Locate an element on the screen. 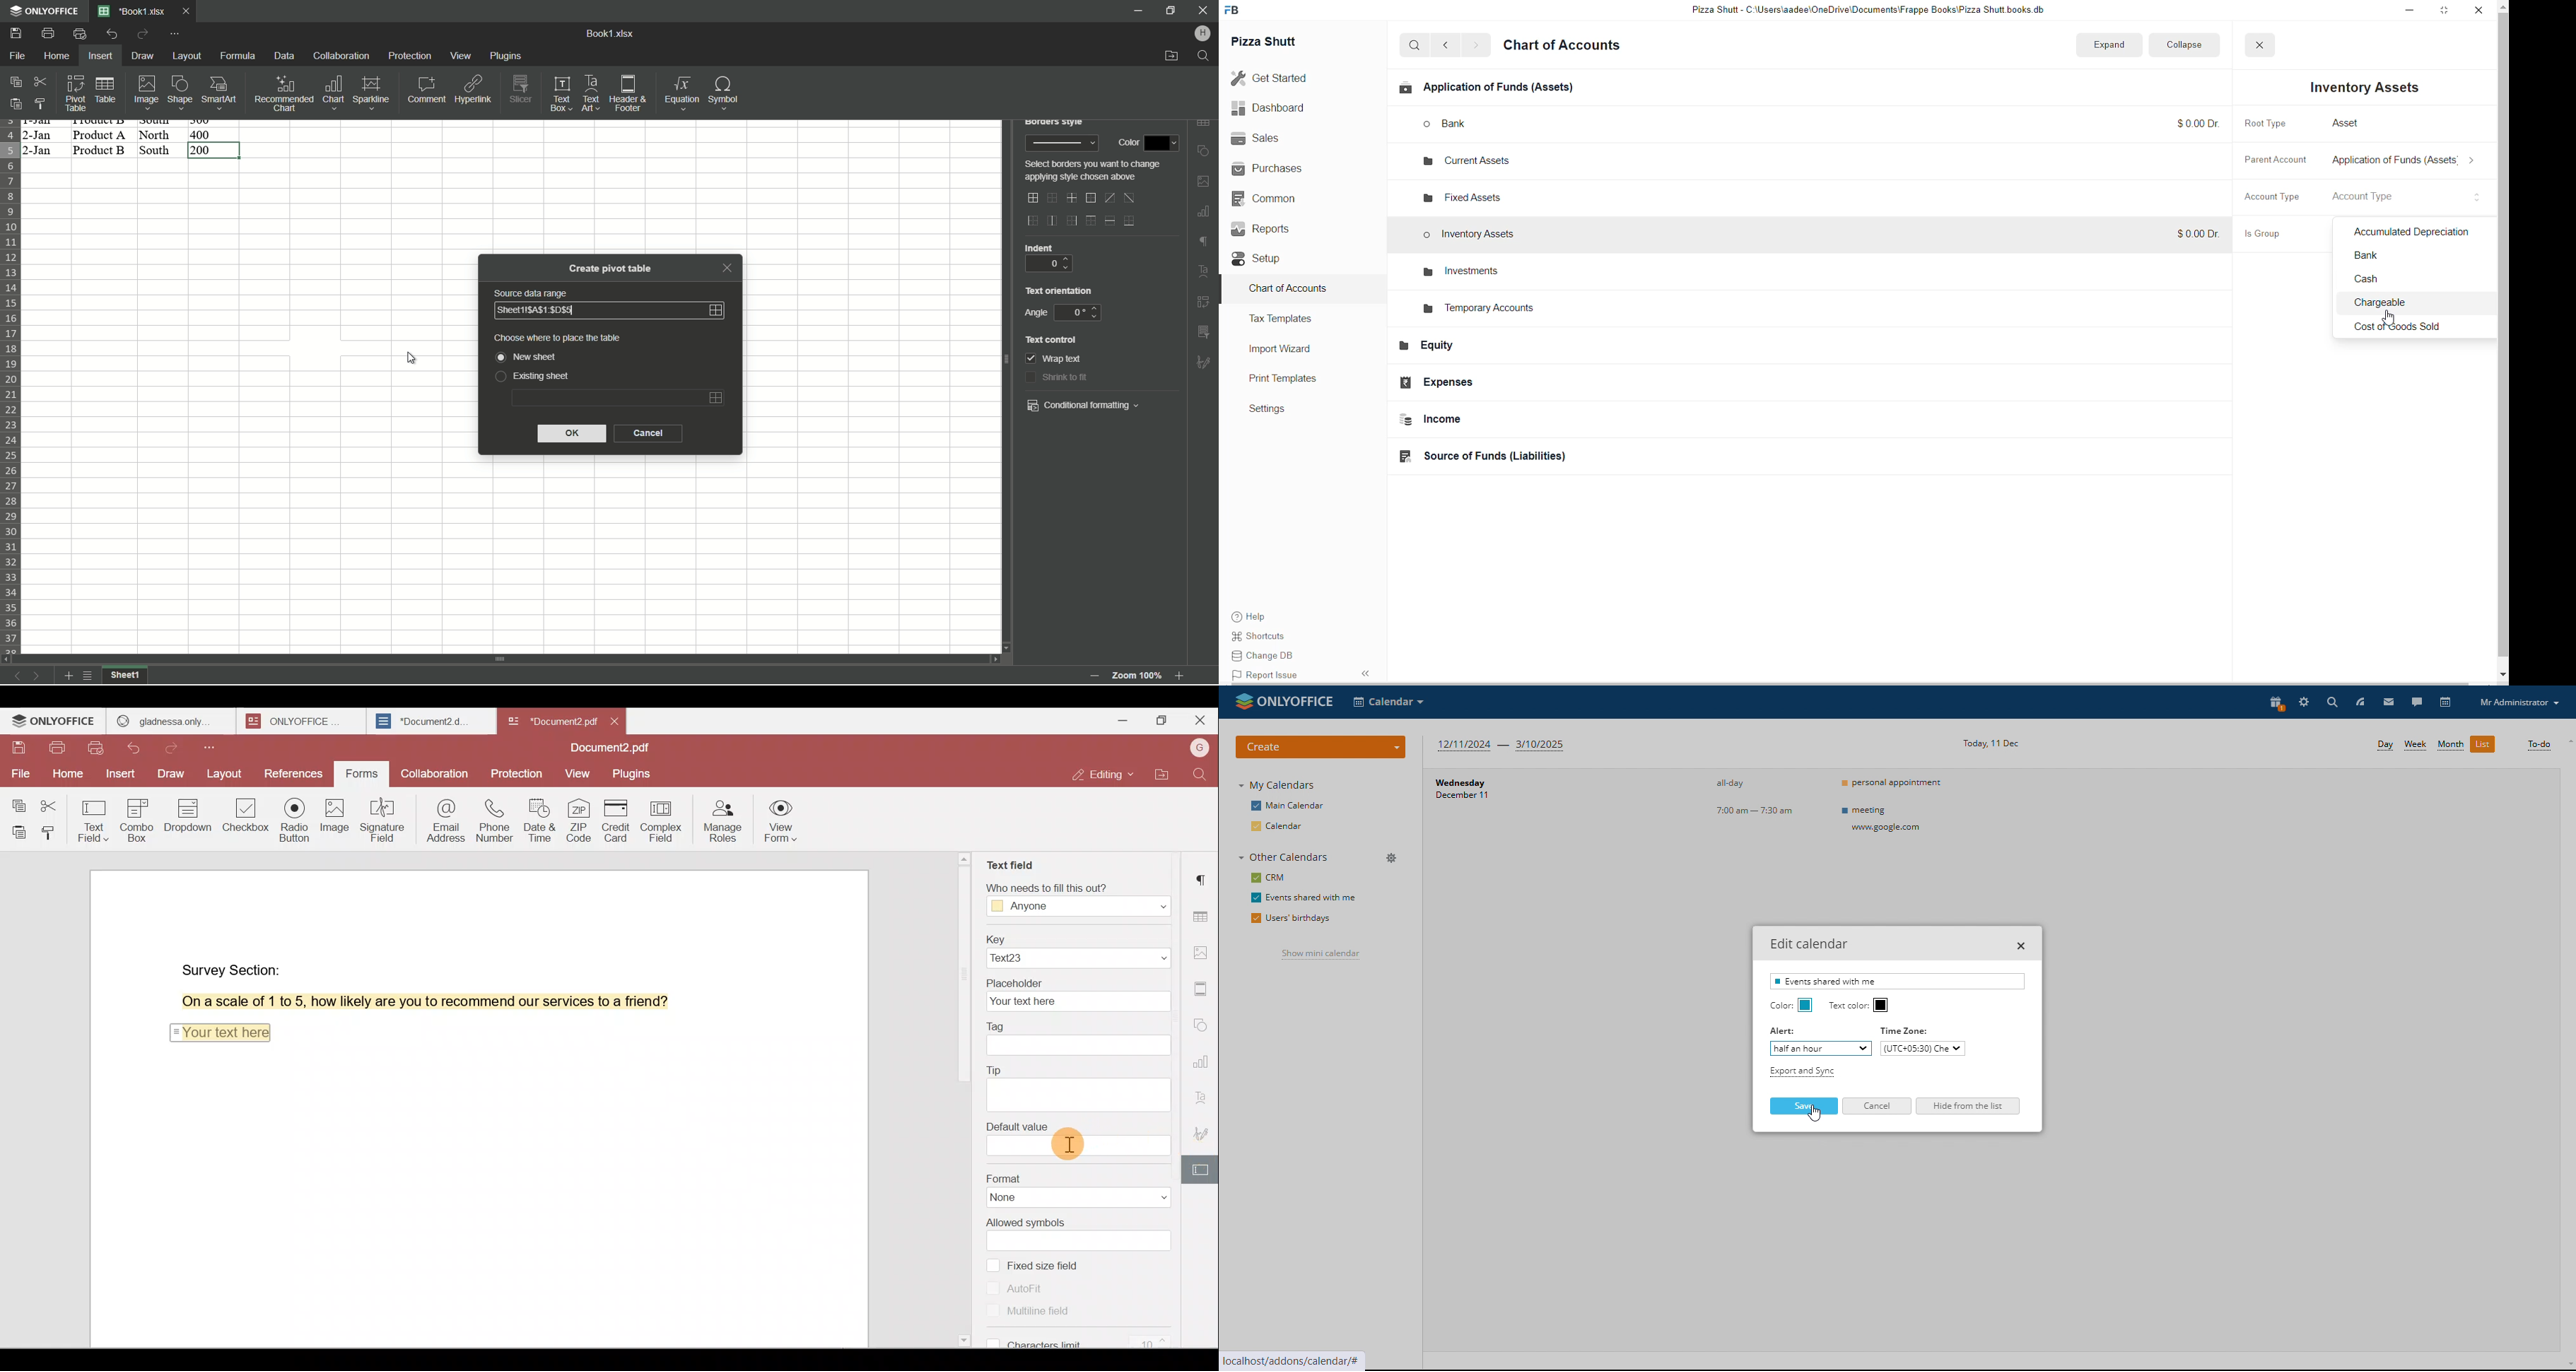 The image size is (2576, 1372). Reports is located at coordinates (1277, 231).